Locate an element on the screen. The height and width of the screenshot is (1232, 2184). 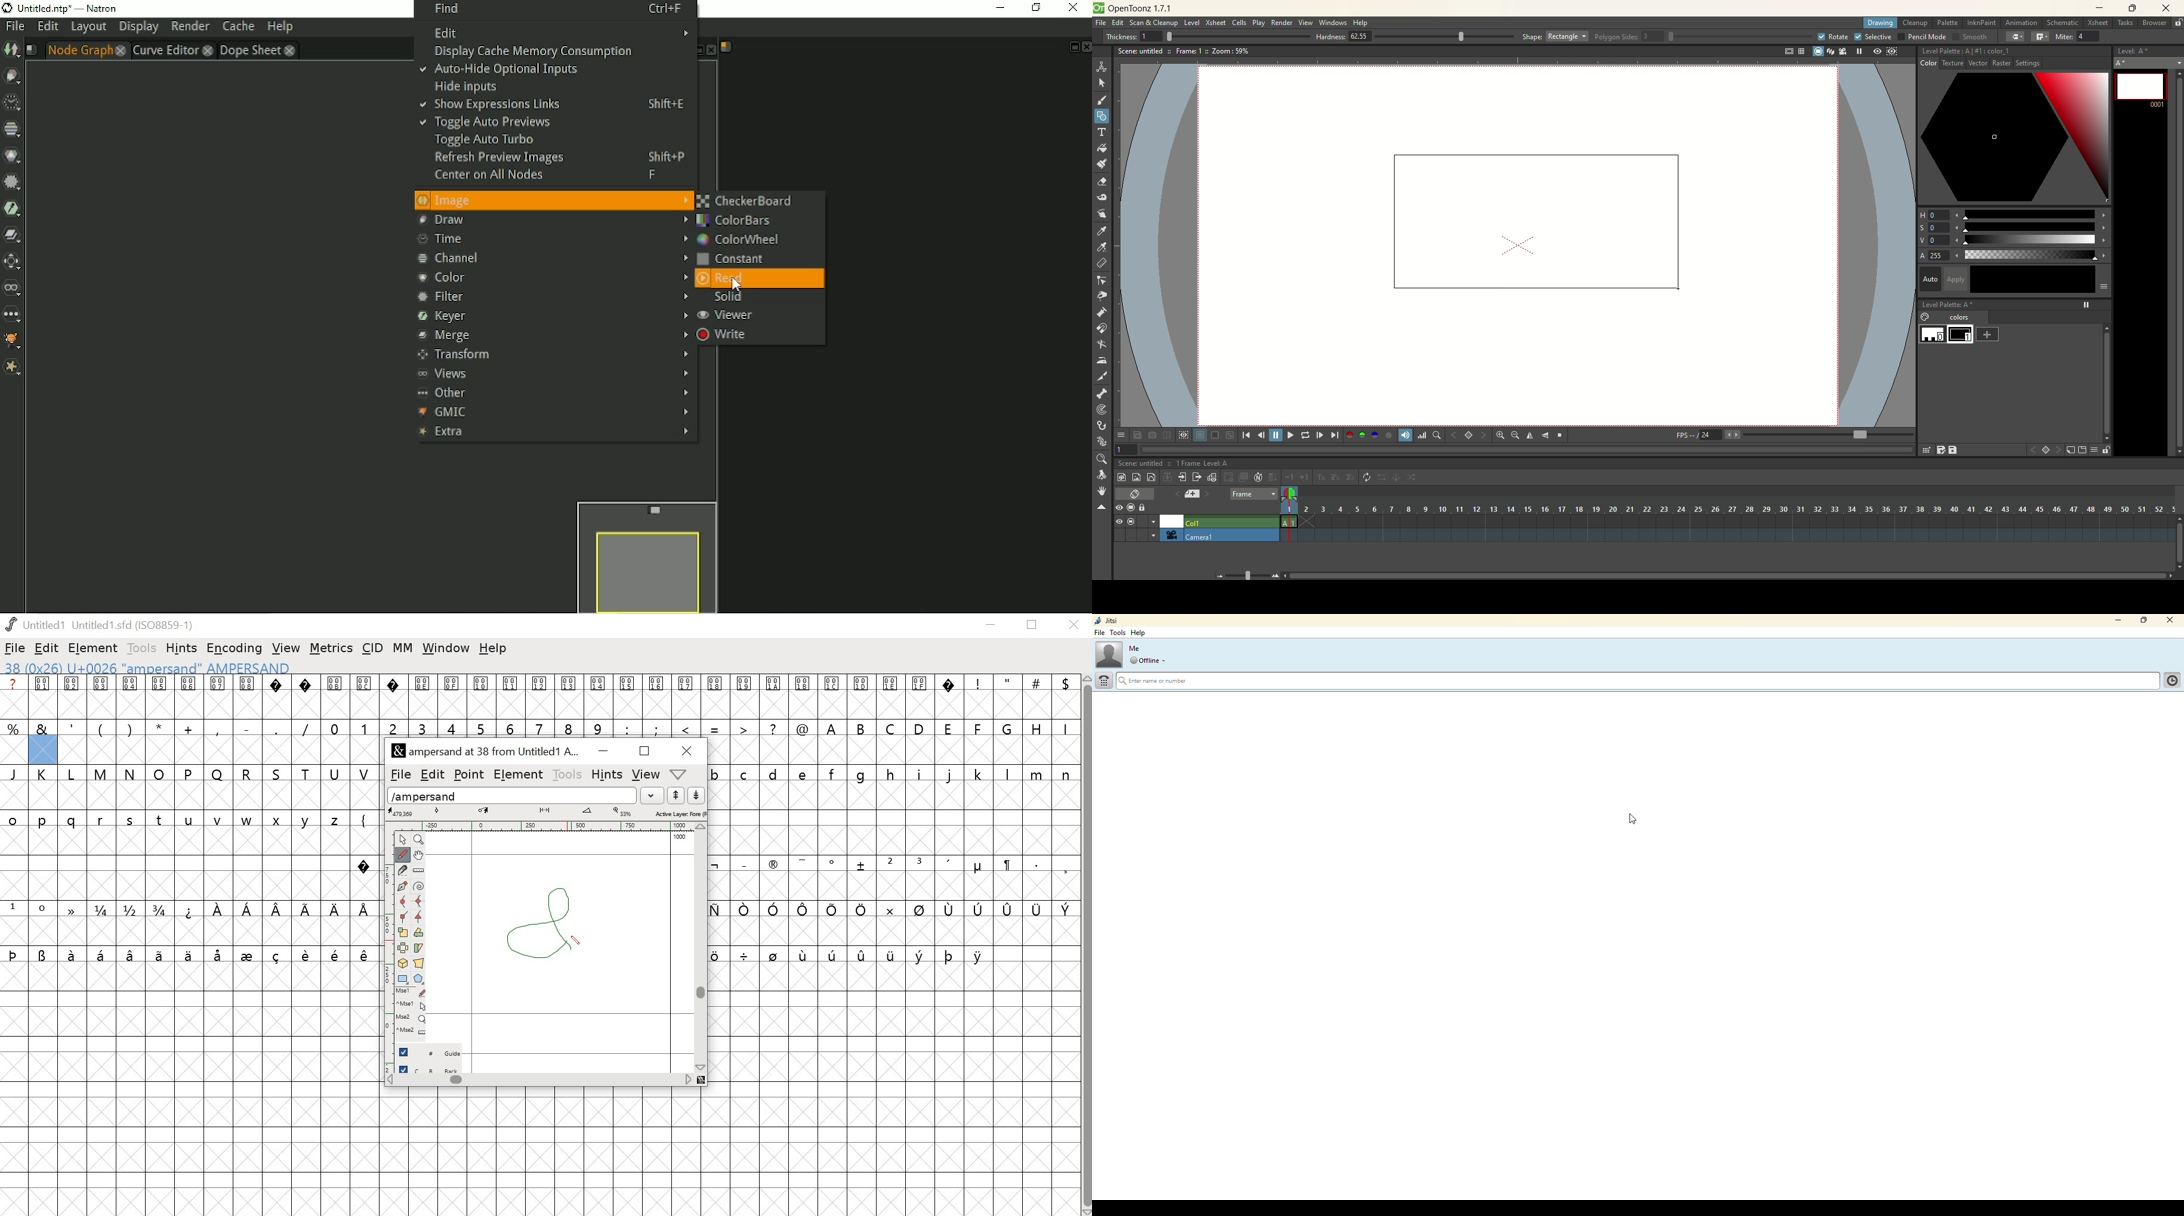
, is located at coordinates (1065, 868).